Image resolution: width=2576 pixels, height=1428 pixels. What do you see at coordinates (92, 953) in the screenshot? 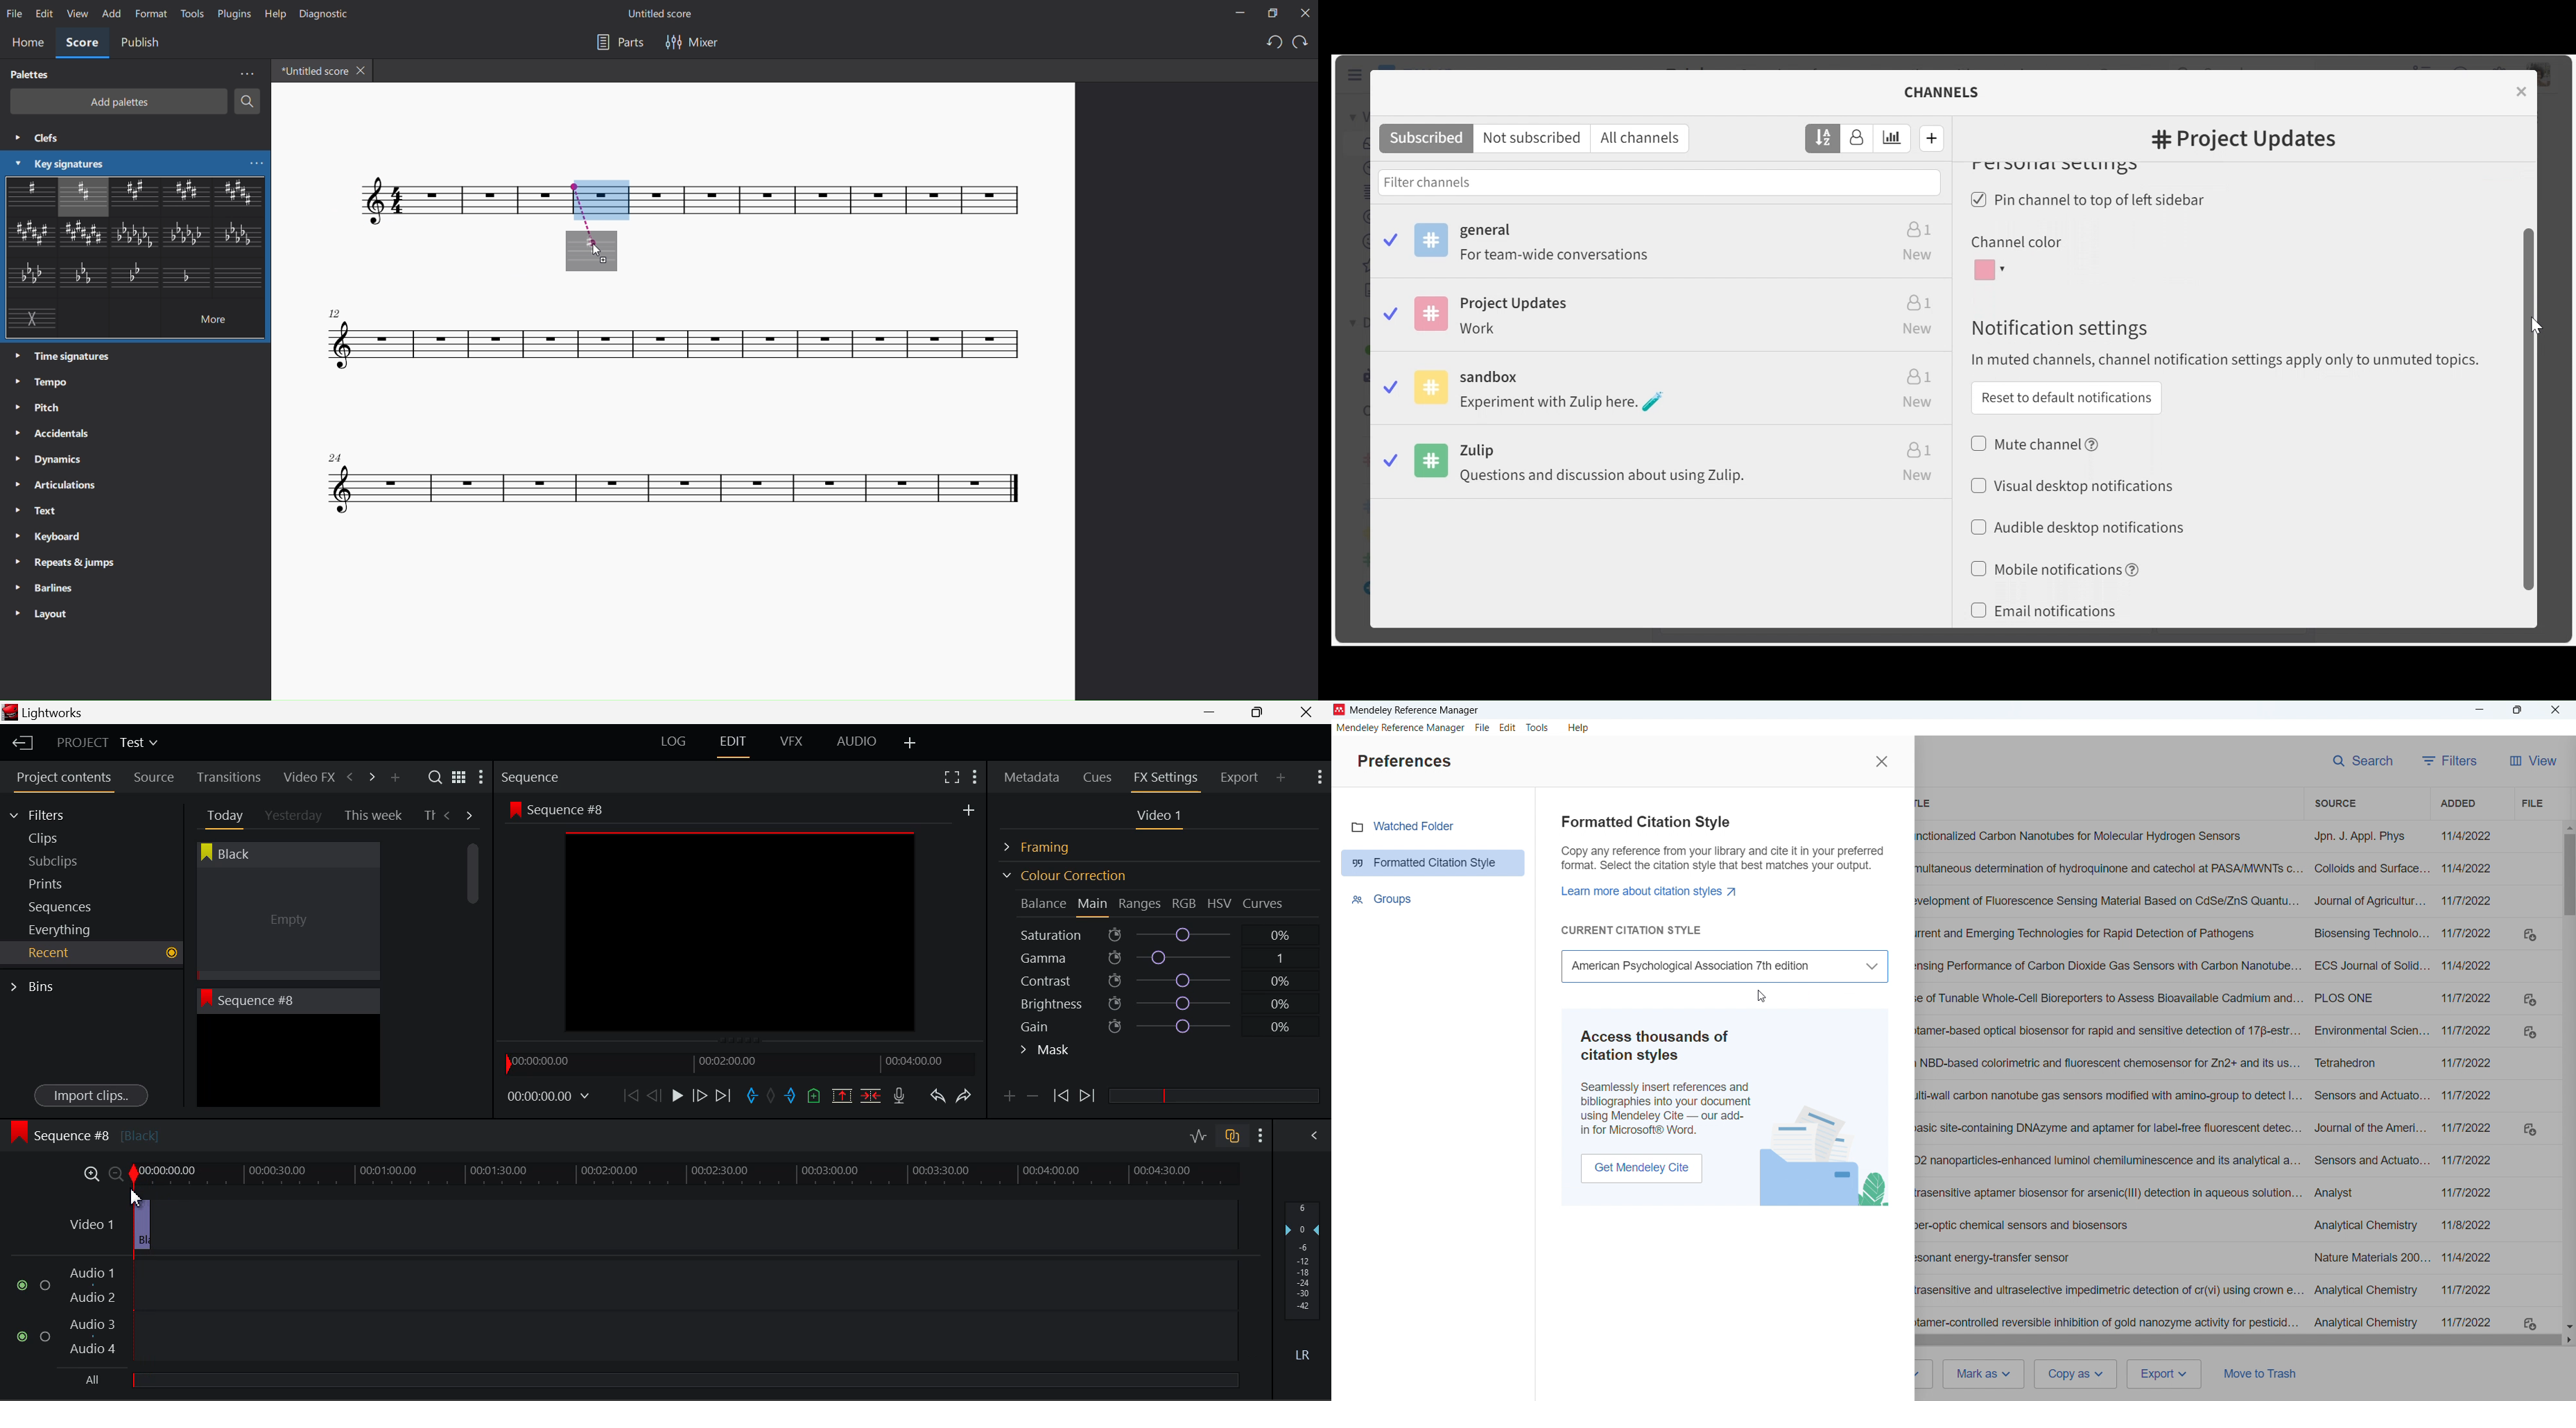
I see `Recent Tab Open` at bounding box center [92, 953].